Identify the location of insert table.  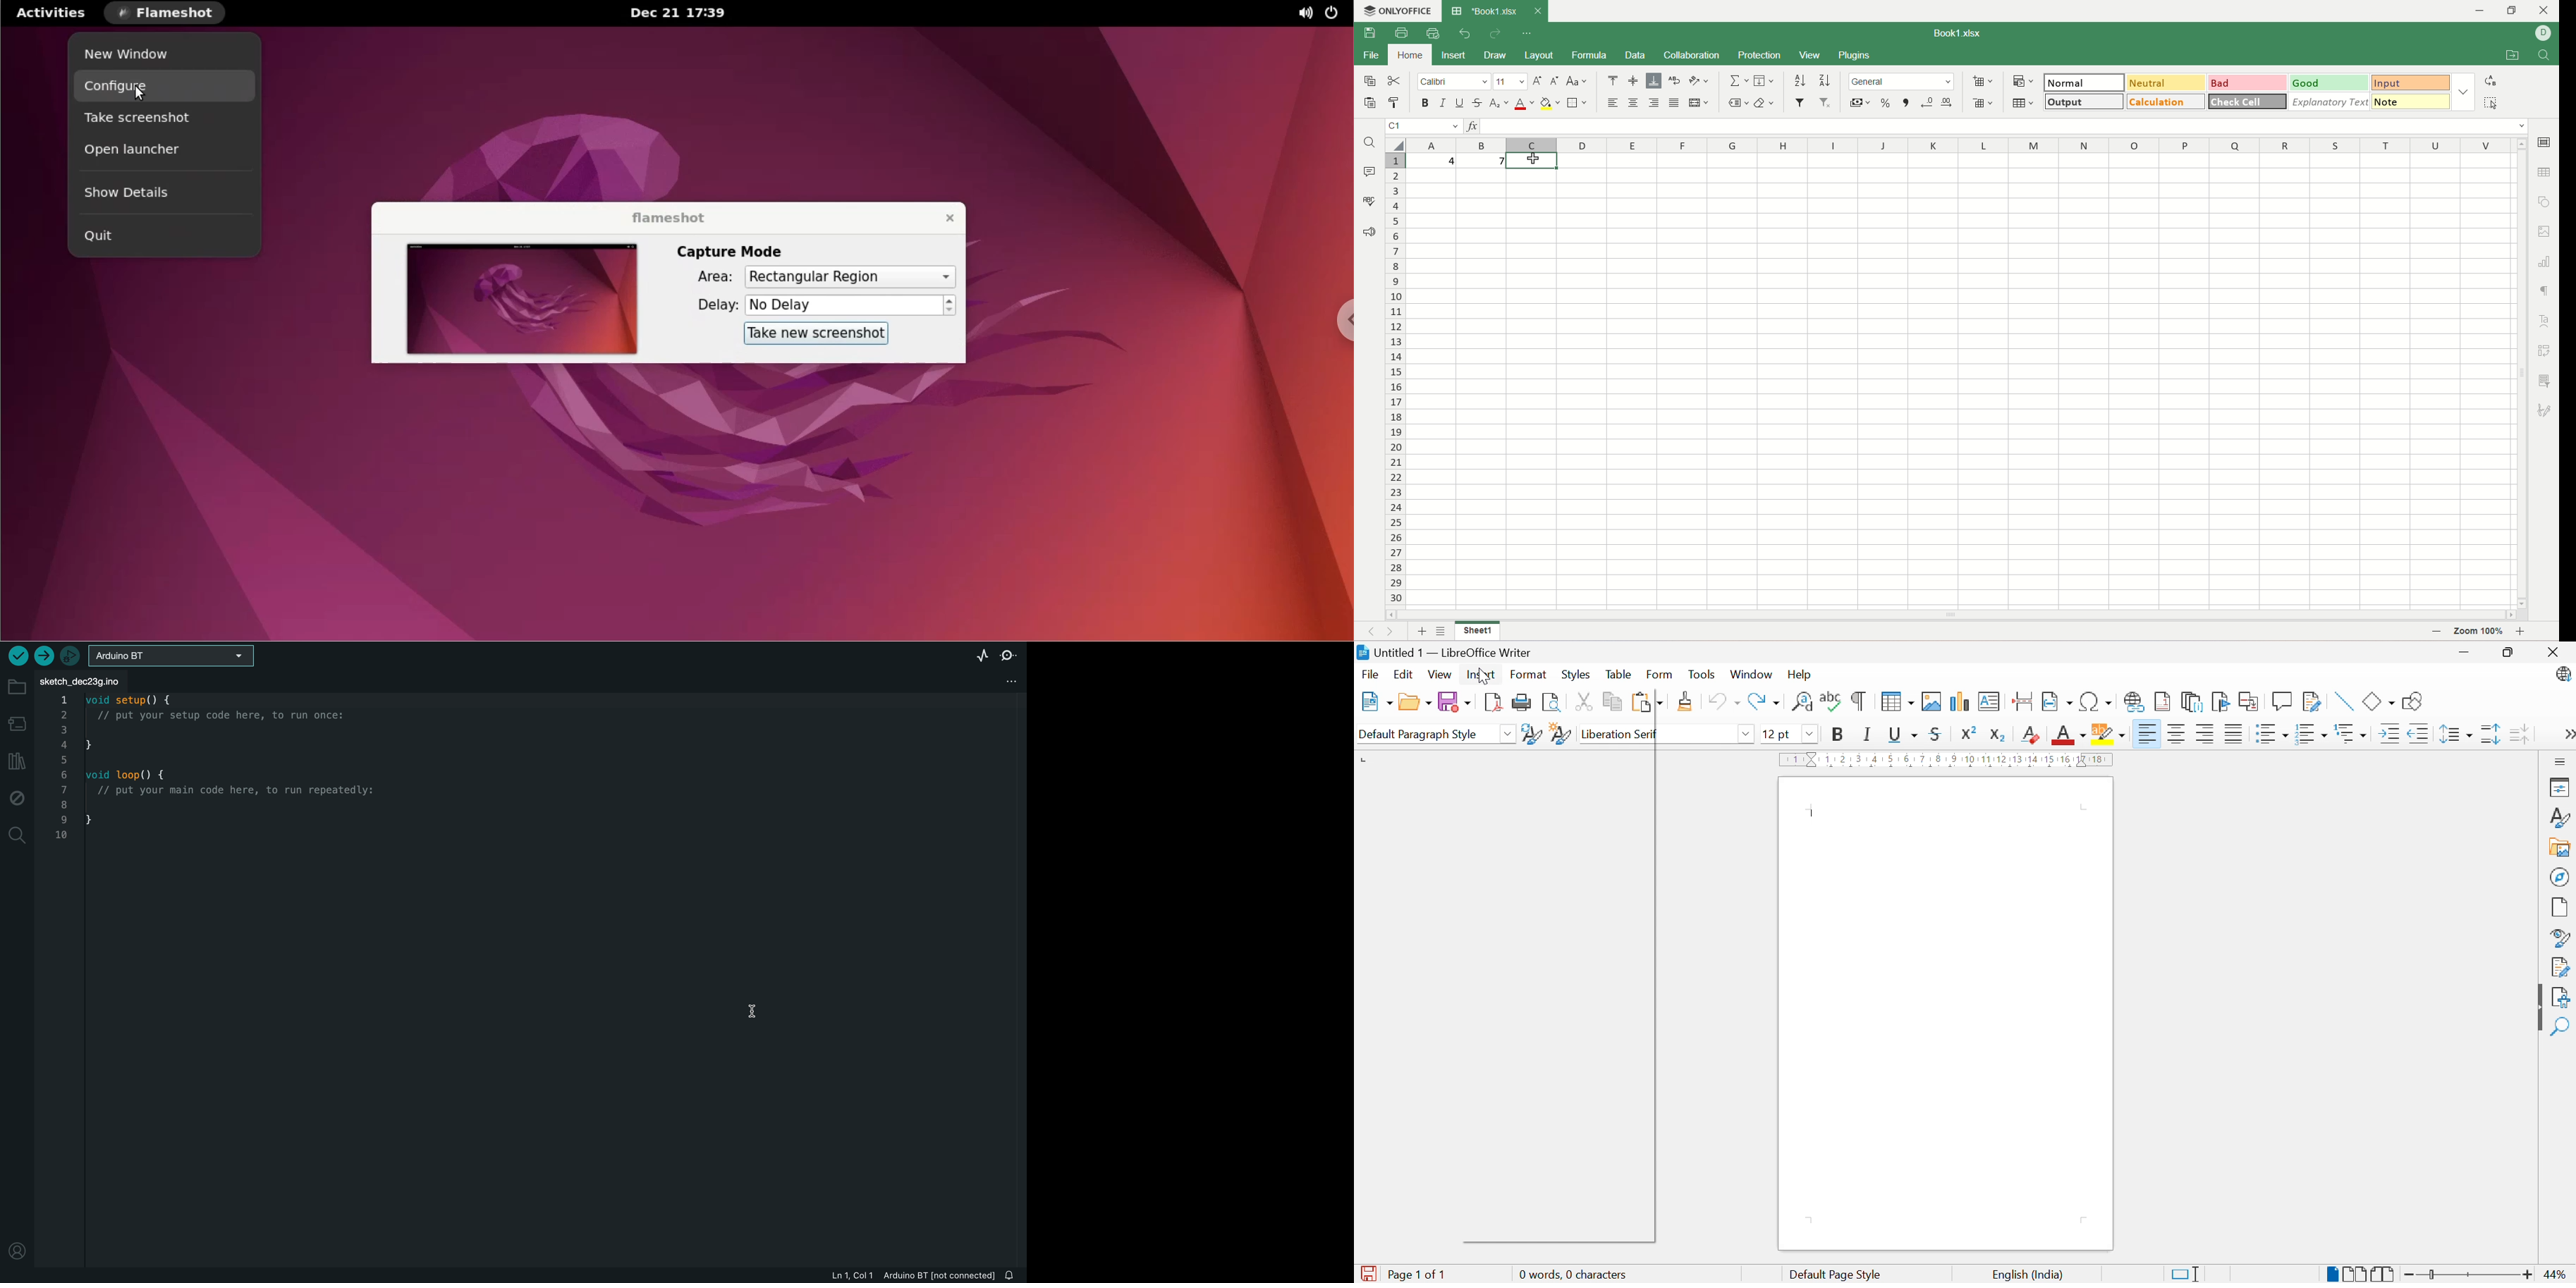
(2023, 101).